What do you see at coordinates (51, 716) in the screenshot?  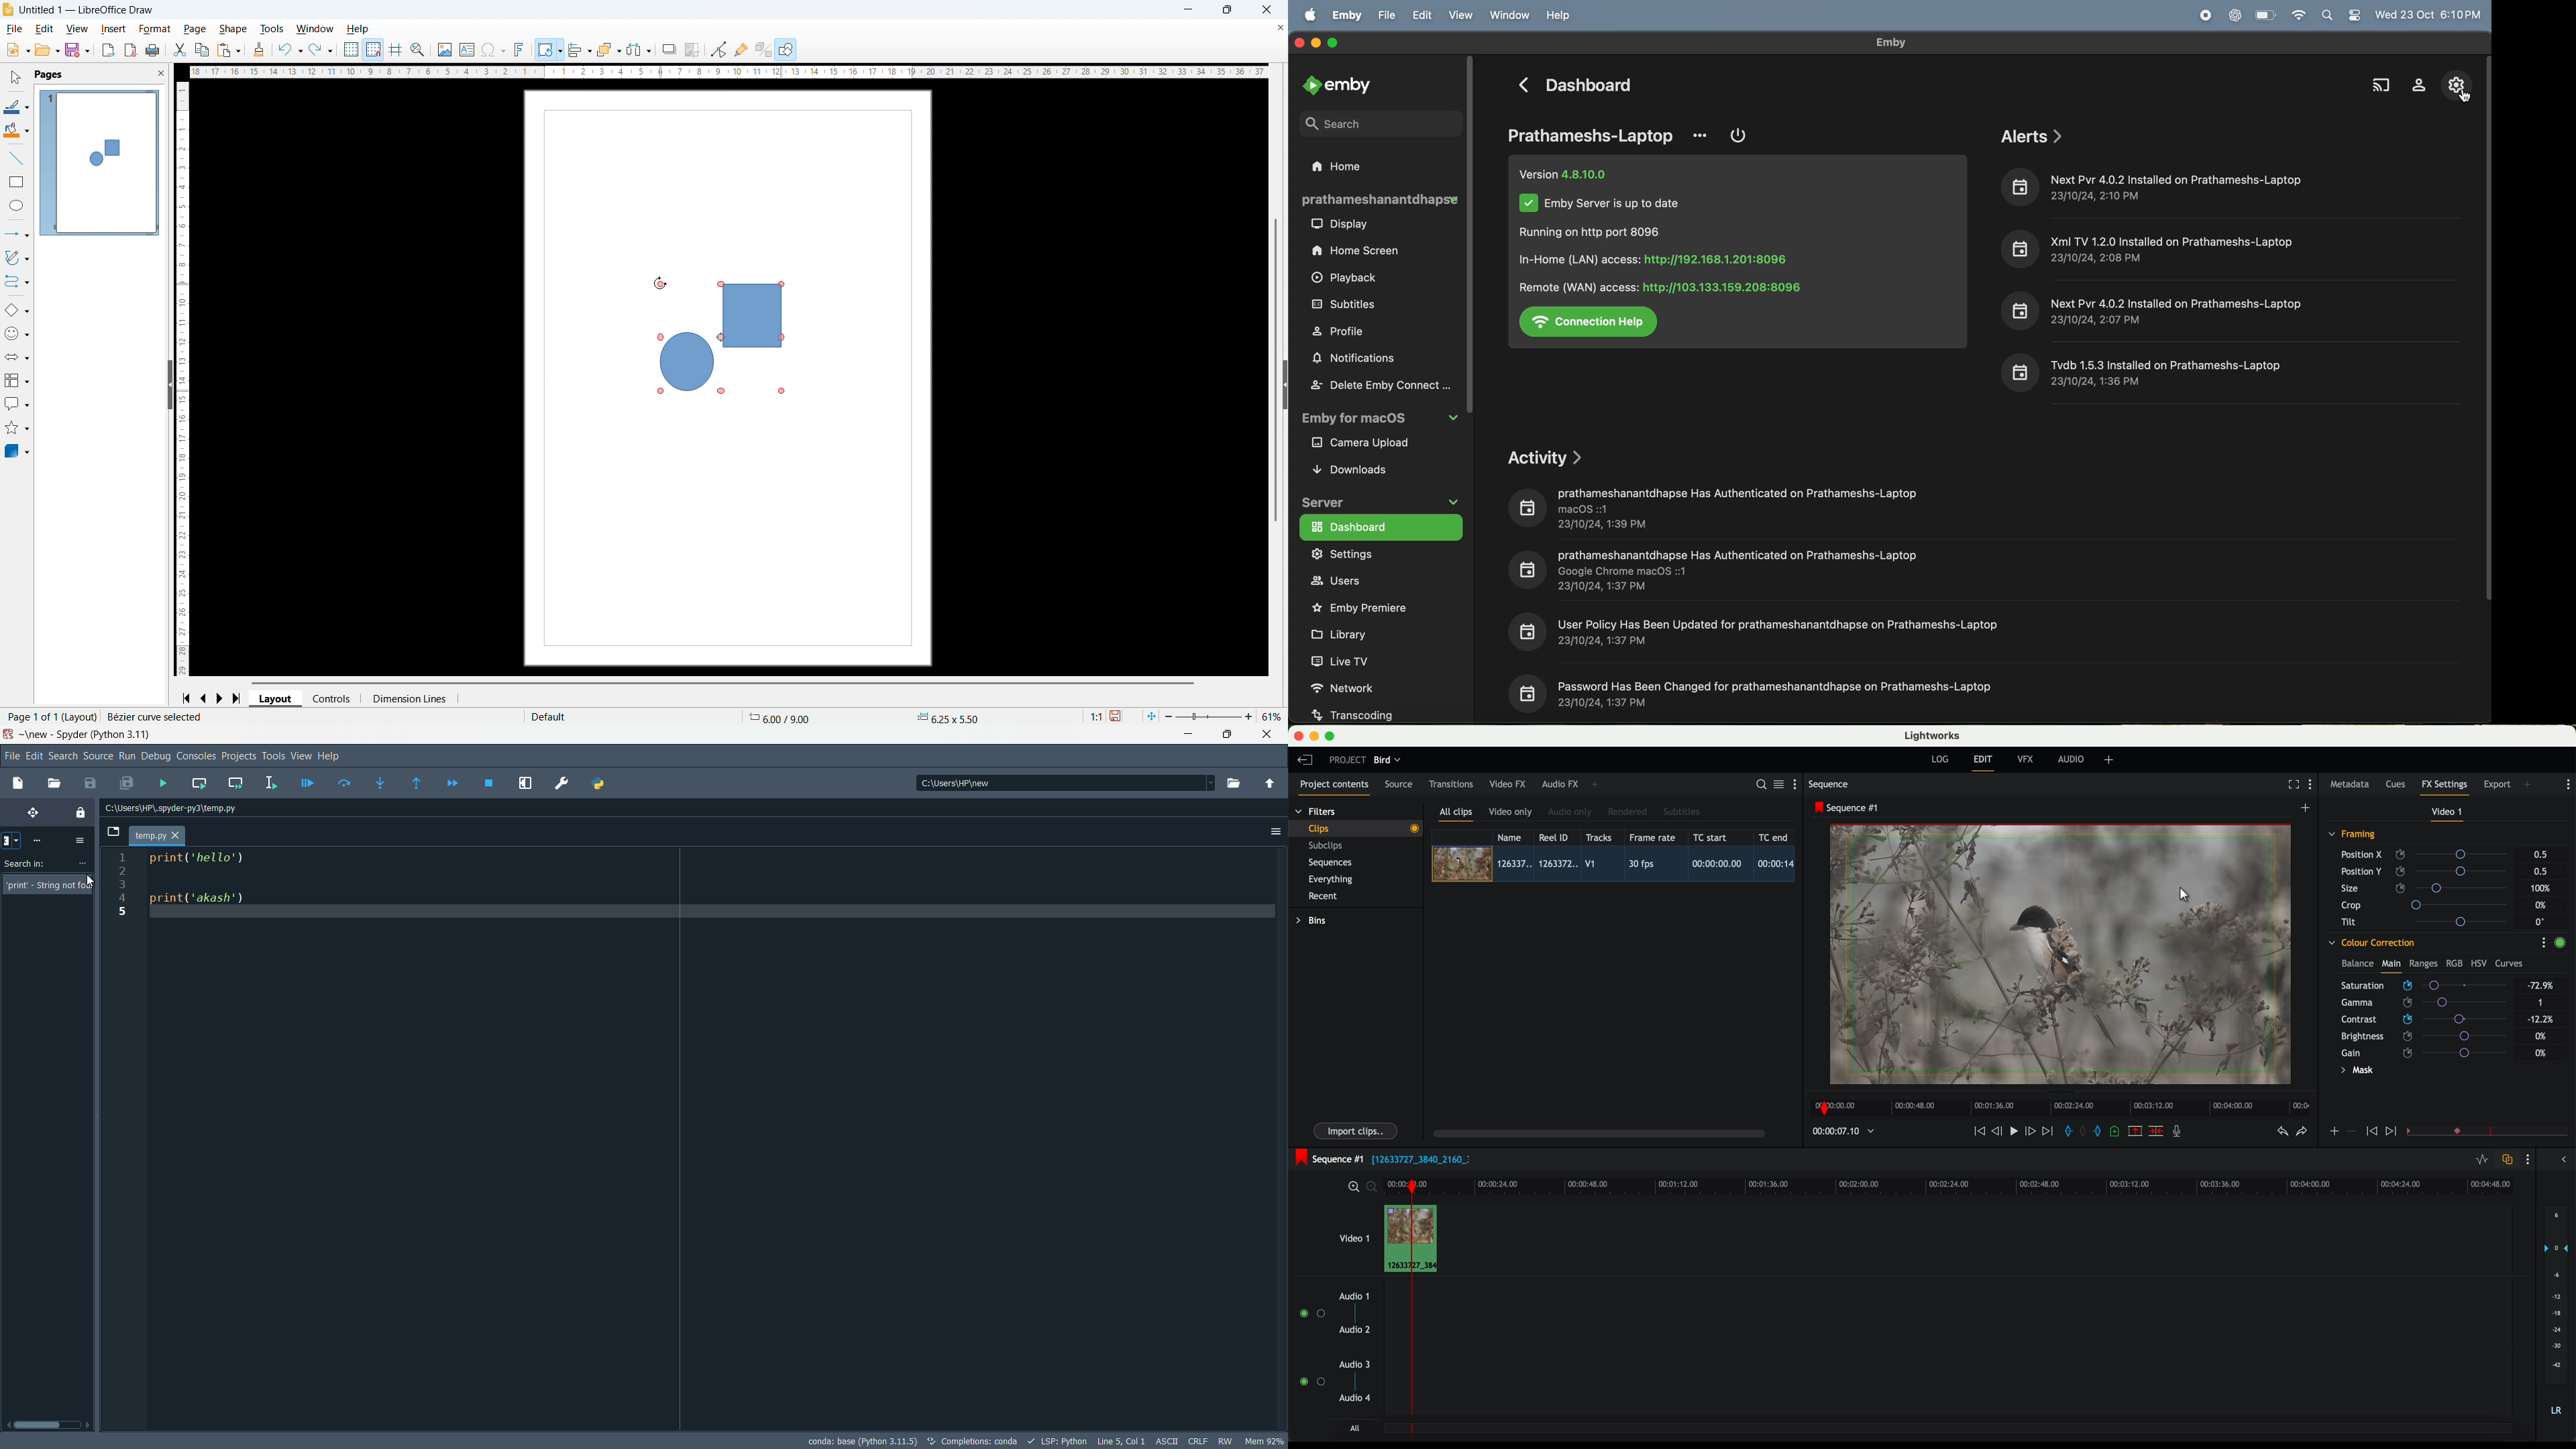 I see `Page number ` at bounding box center [51, 716].